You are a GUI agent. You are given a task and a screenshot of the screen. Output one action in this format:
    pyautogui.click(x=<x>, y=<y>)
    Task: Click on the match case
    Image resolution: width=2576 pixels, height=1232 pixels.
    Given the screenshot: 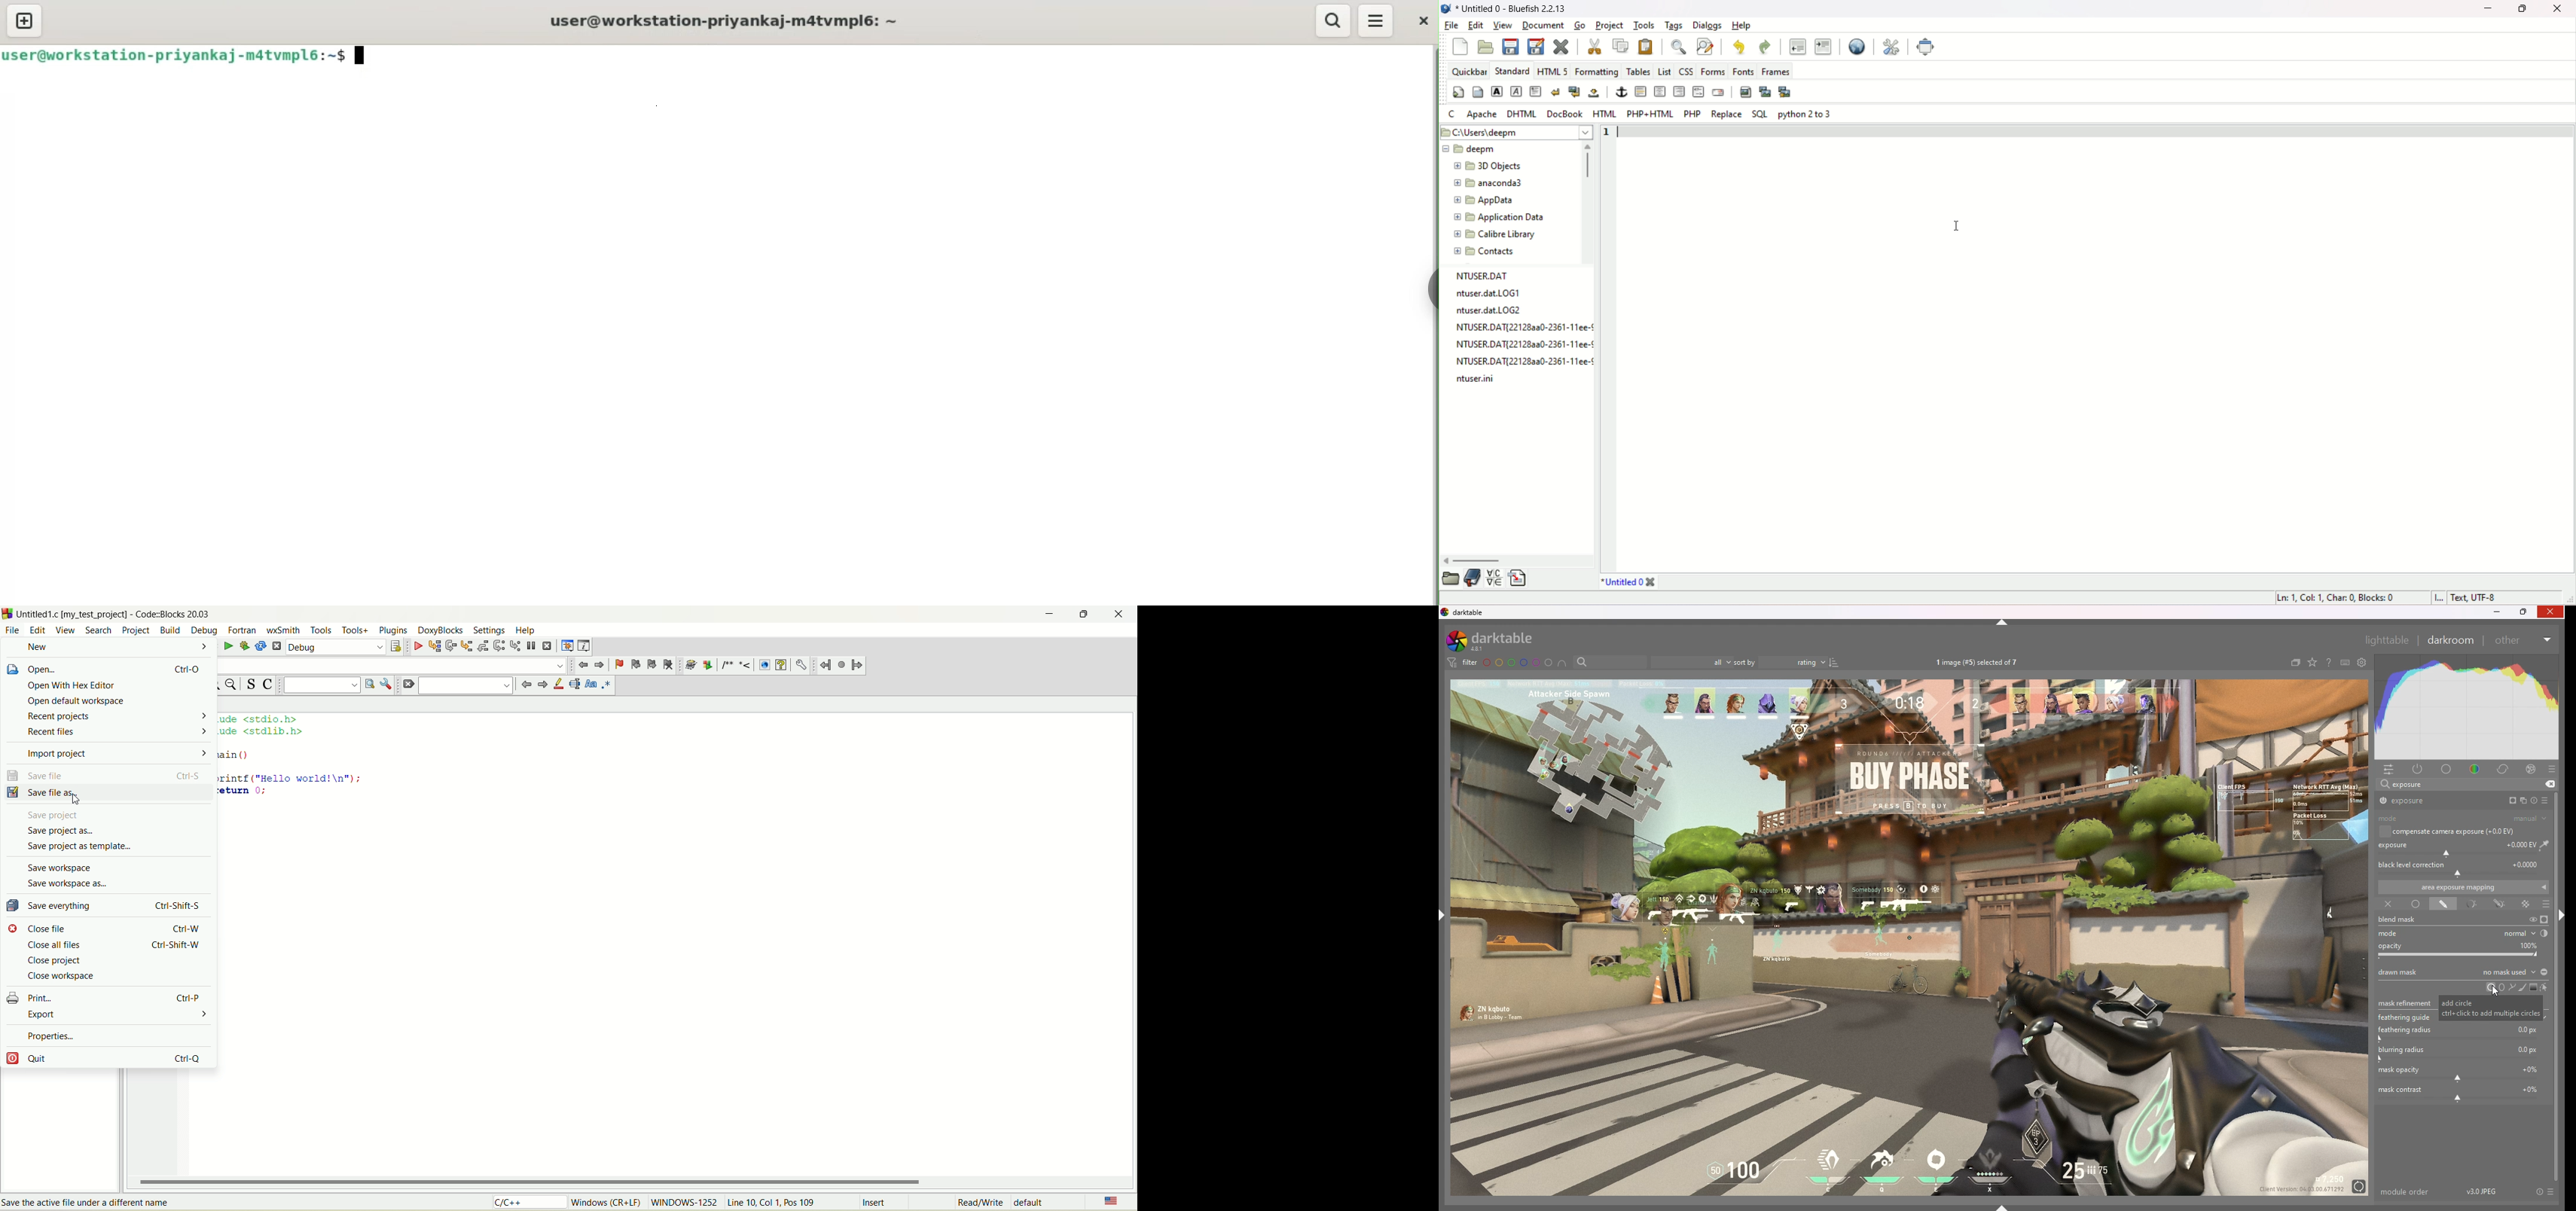 What is the action you would take?
    pyautogui.click(x=592, y=684)
    